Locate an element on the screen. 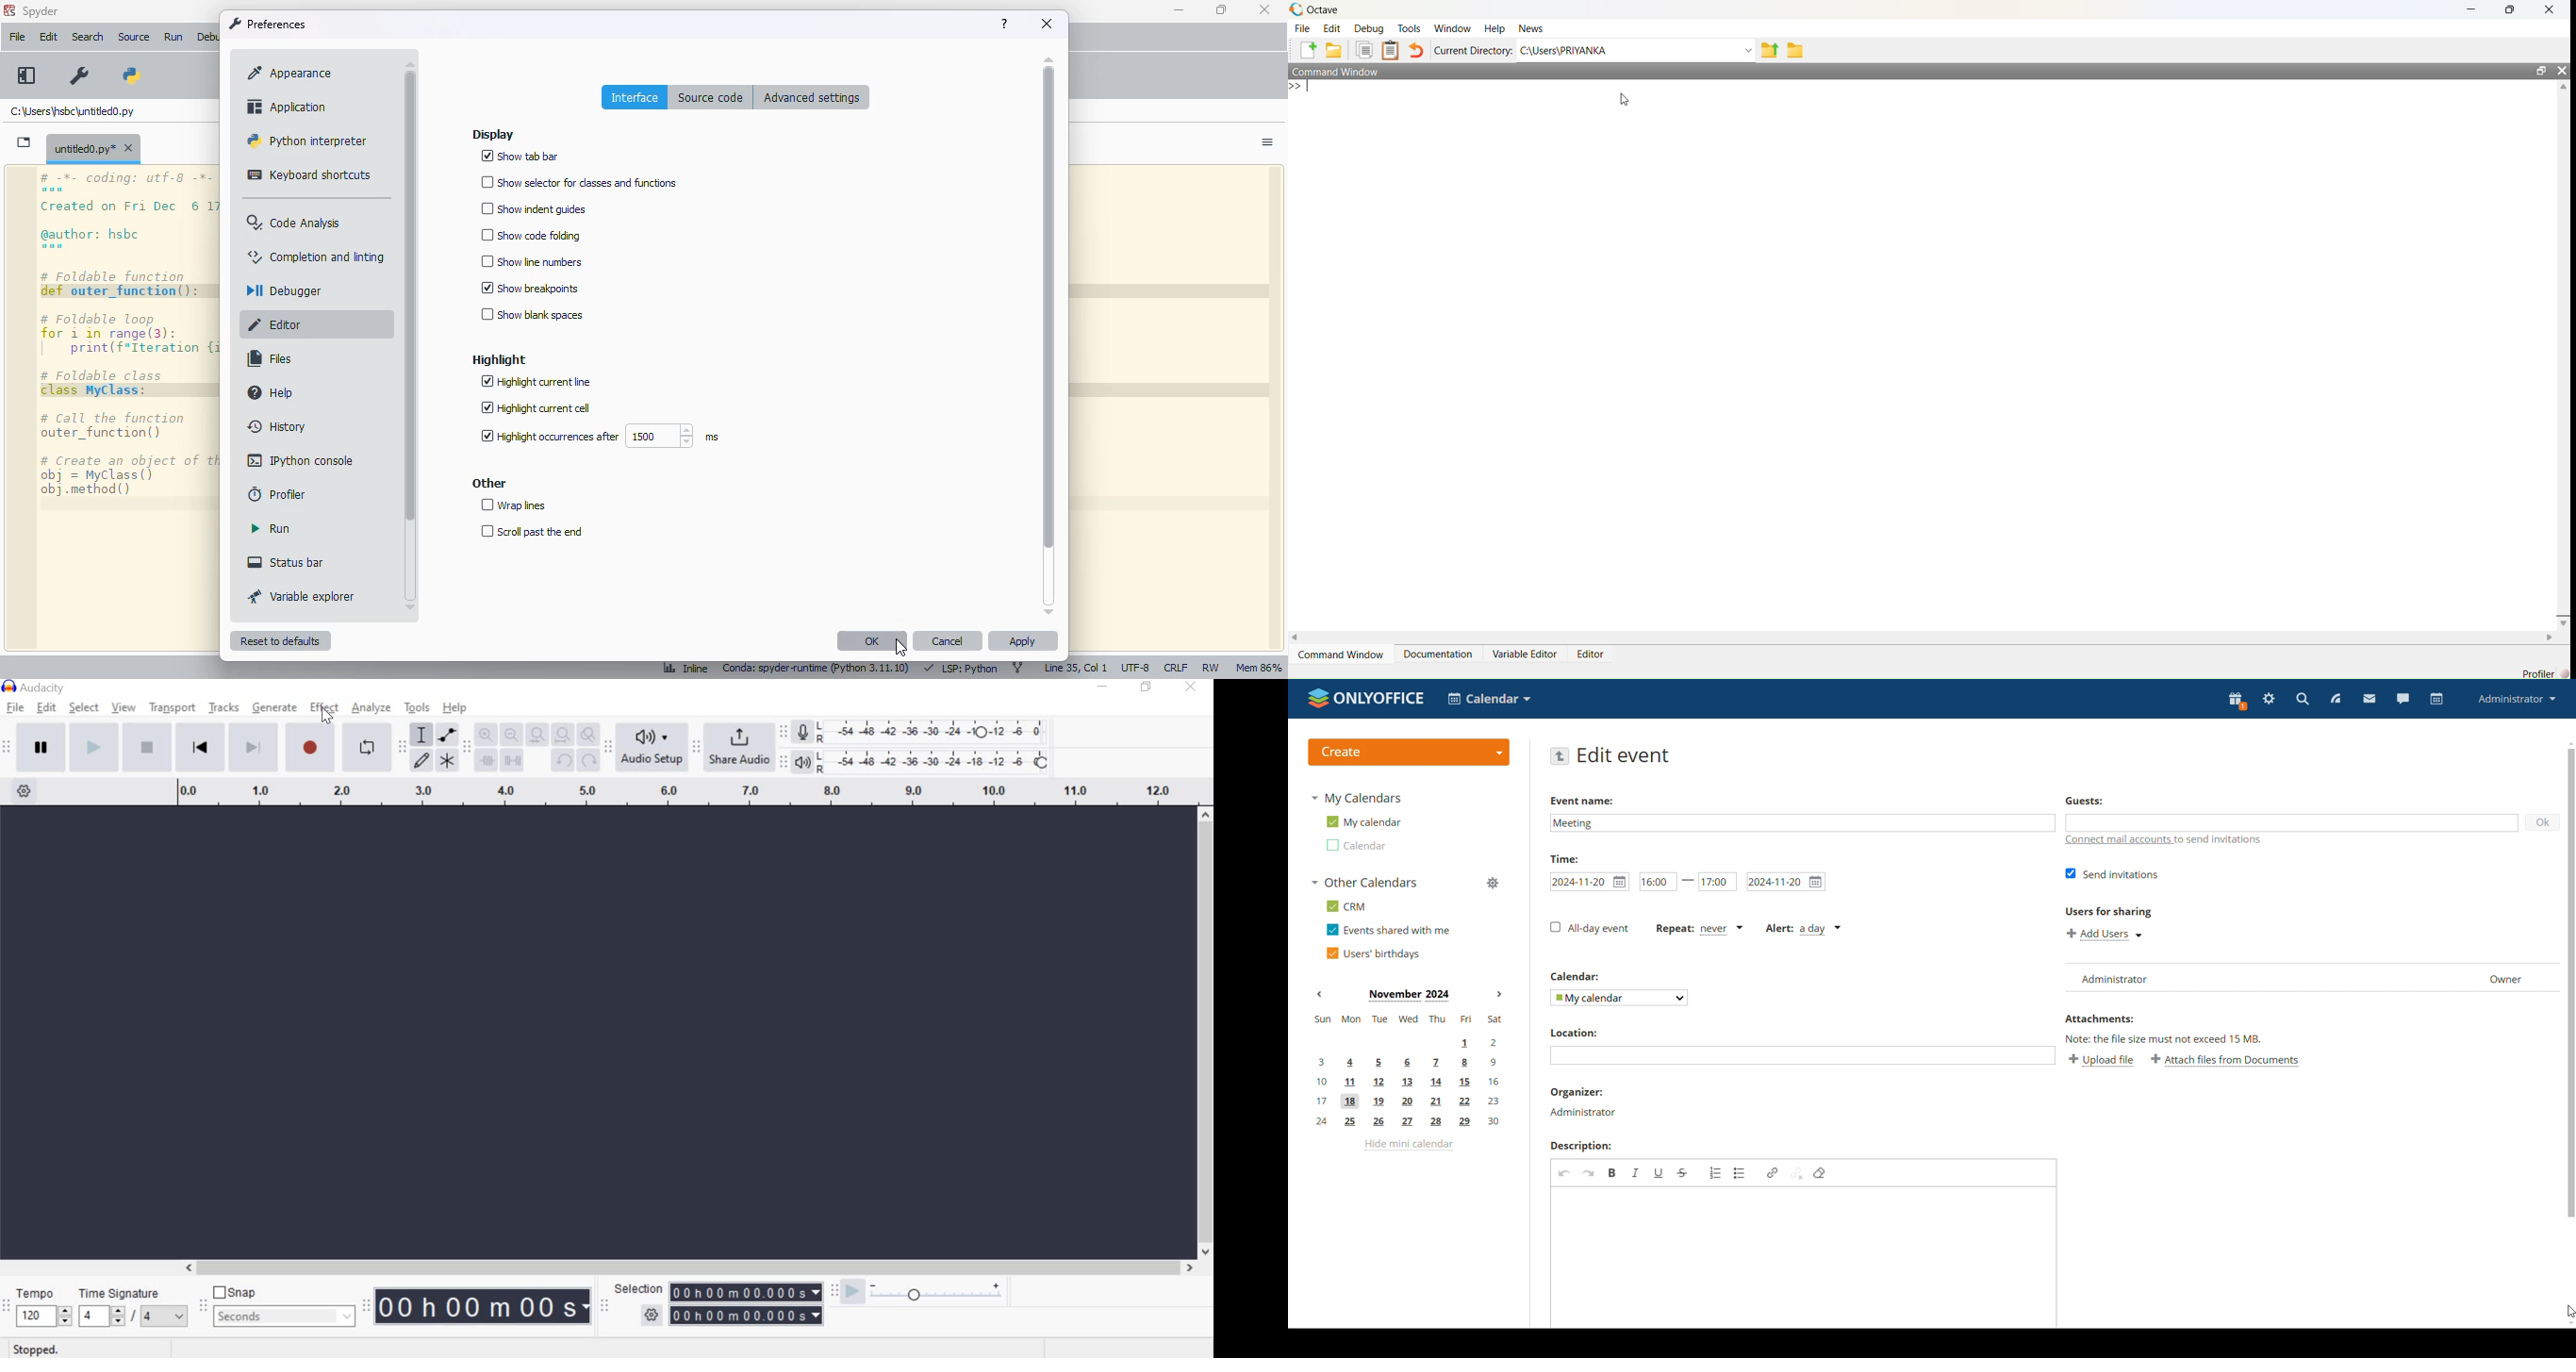 This screenshot has width=2576, height=1372. Event name is located at coordinates (1583, 800).